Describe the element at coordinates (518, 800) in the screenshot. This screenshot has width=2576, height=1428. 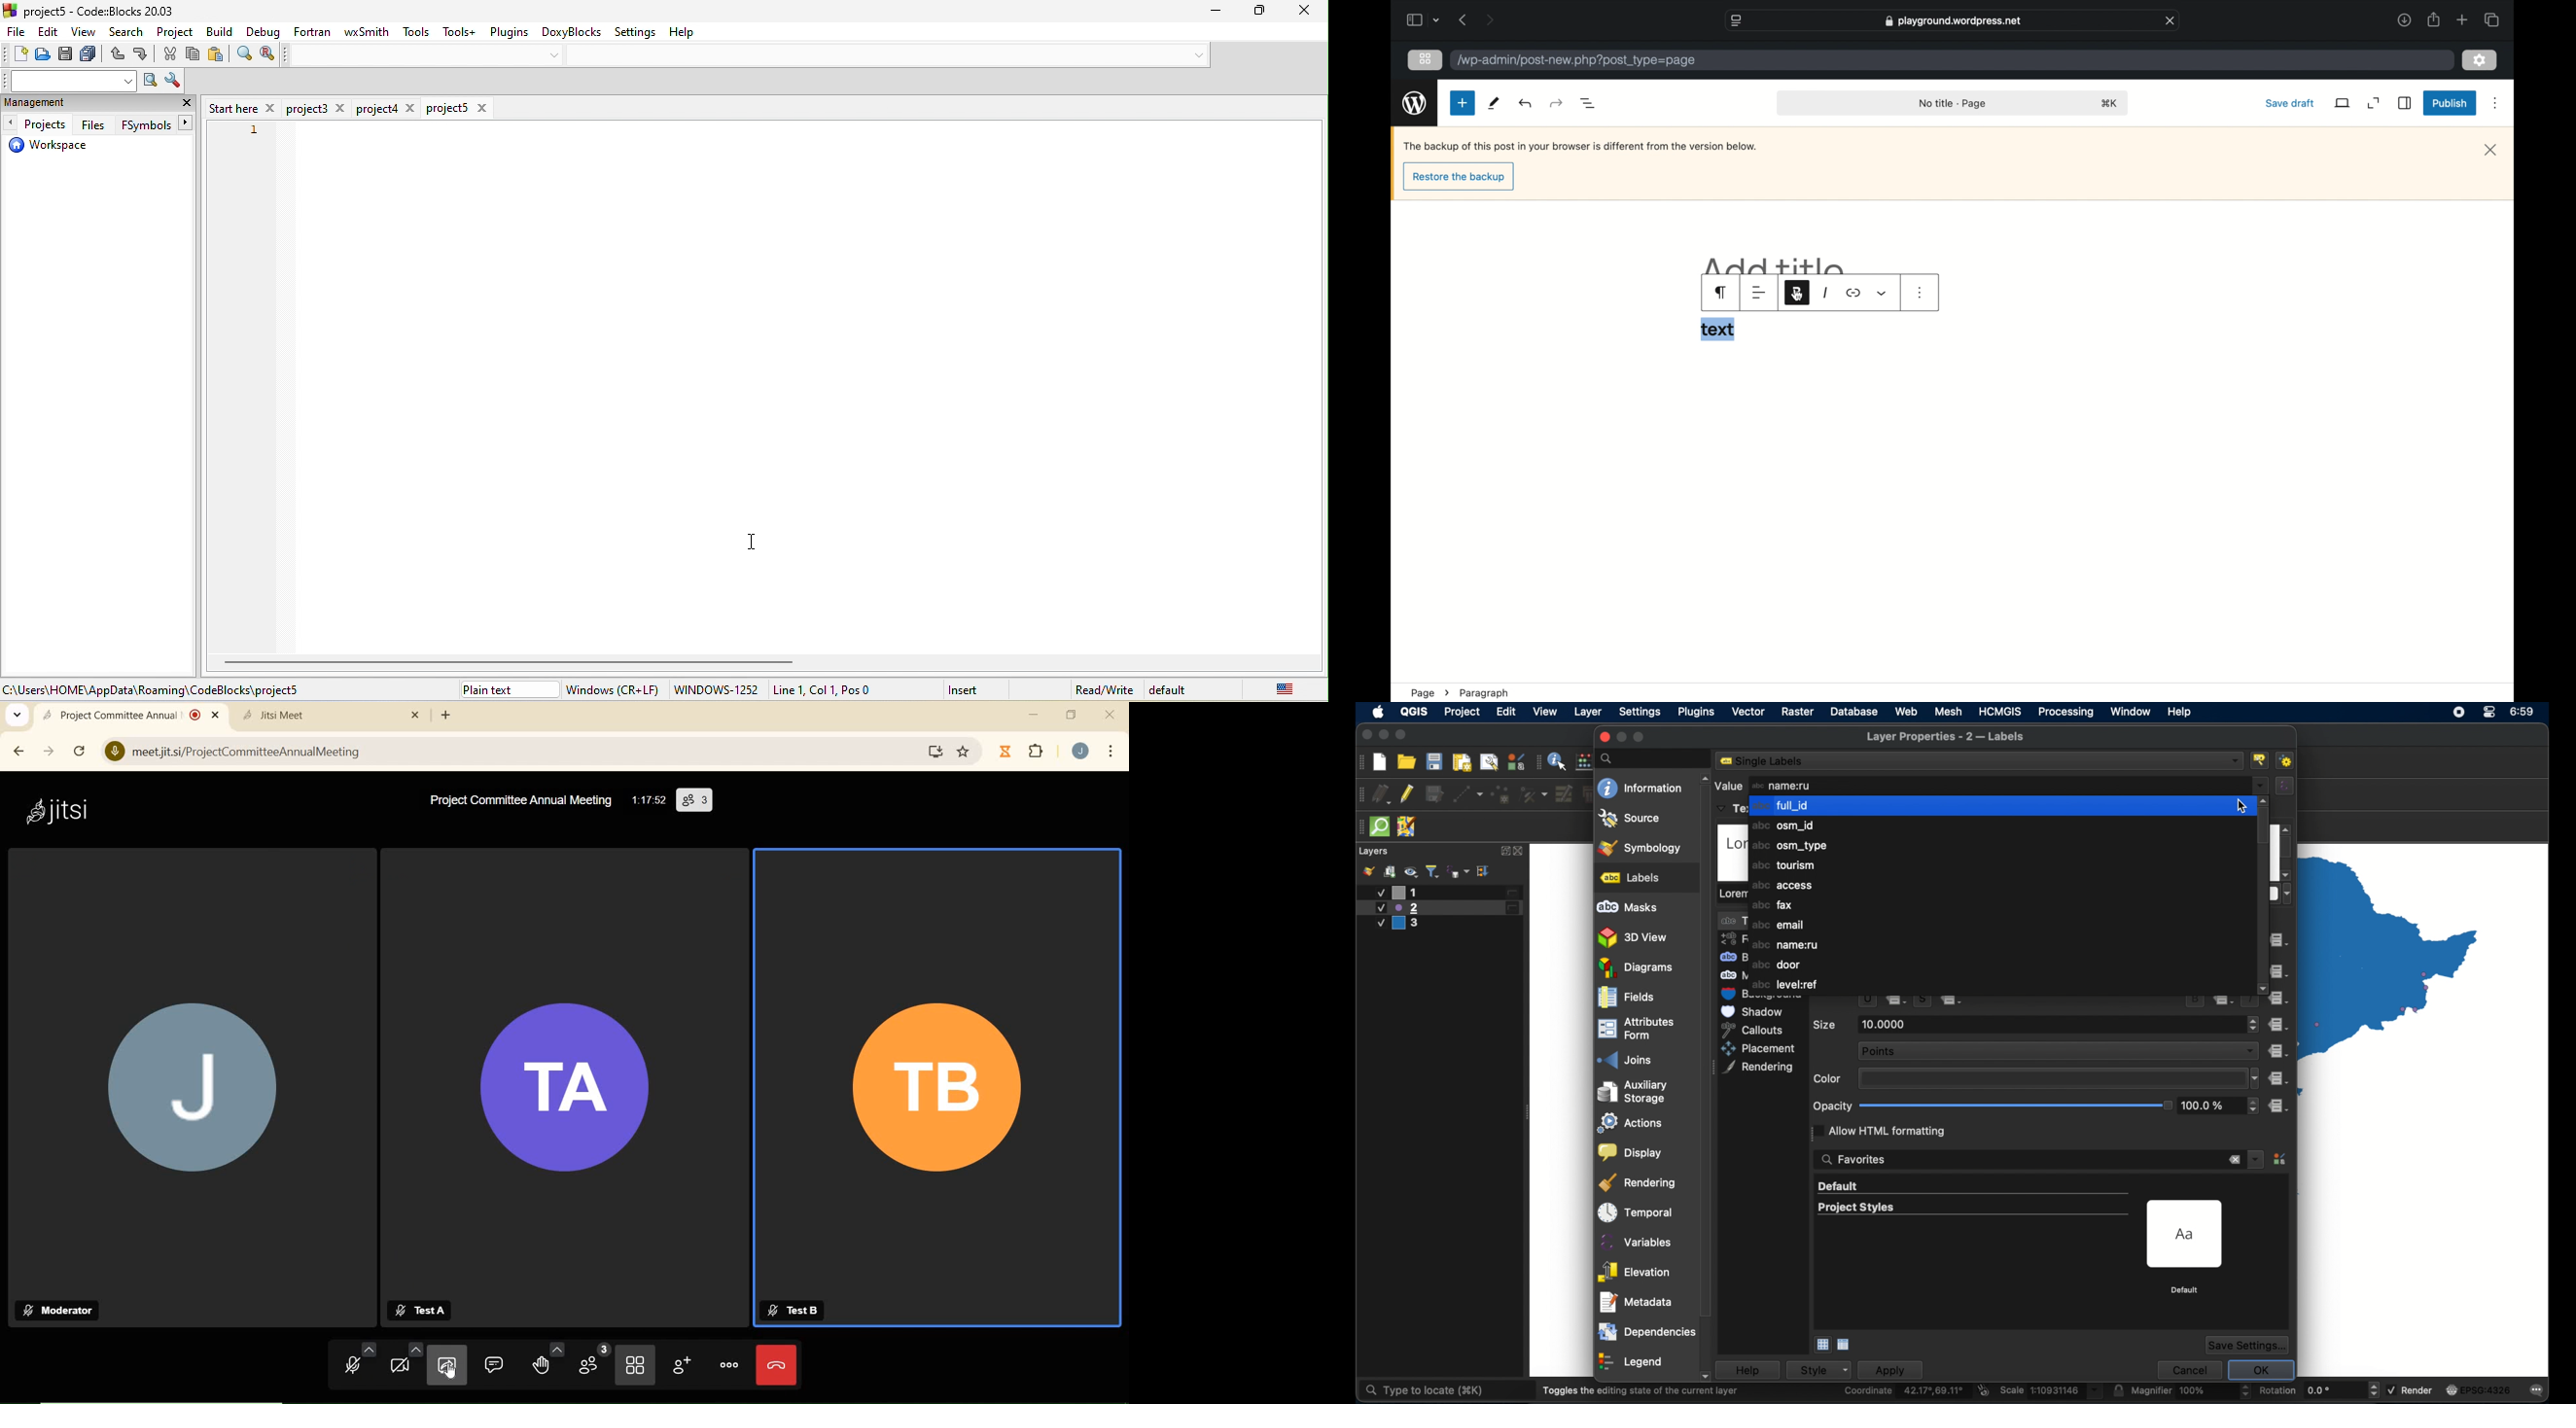
I see `Project Committee Annual Meeting` at that location.